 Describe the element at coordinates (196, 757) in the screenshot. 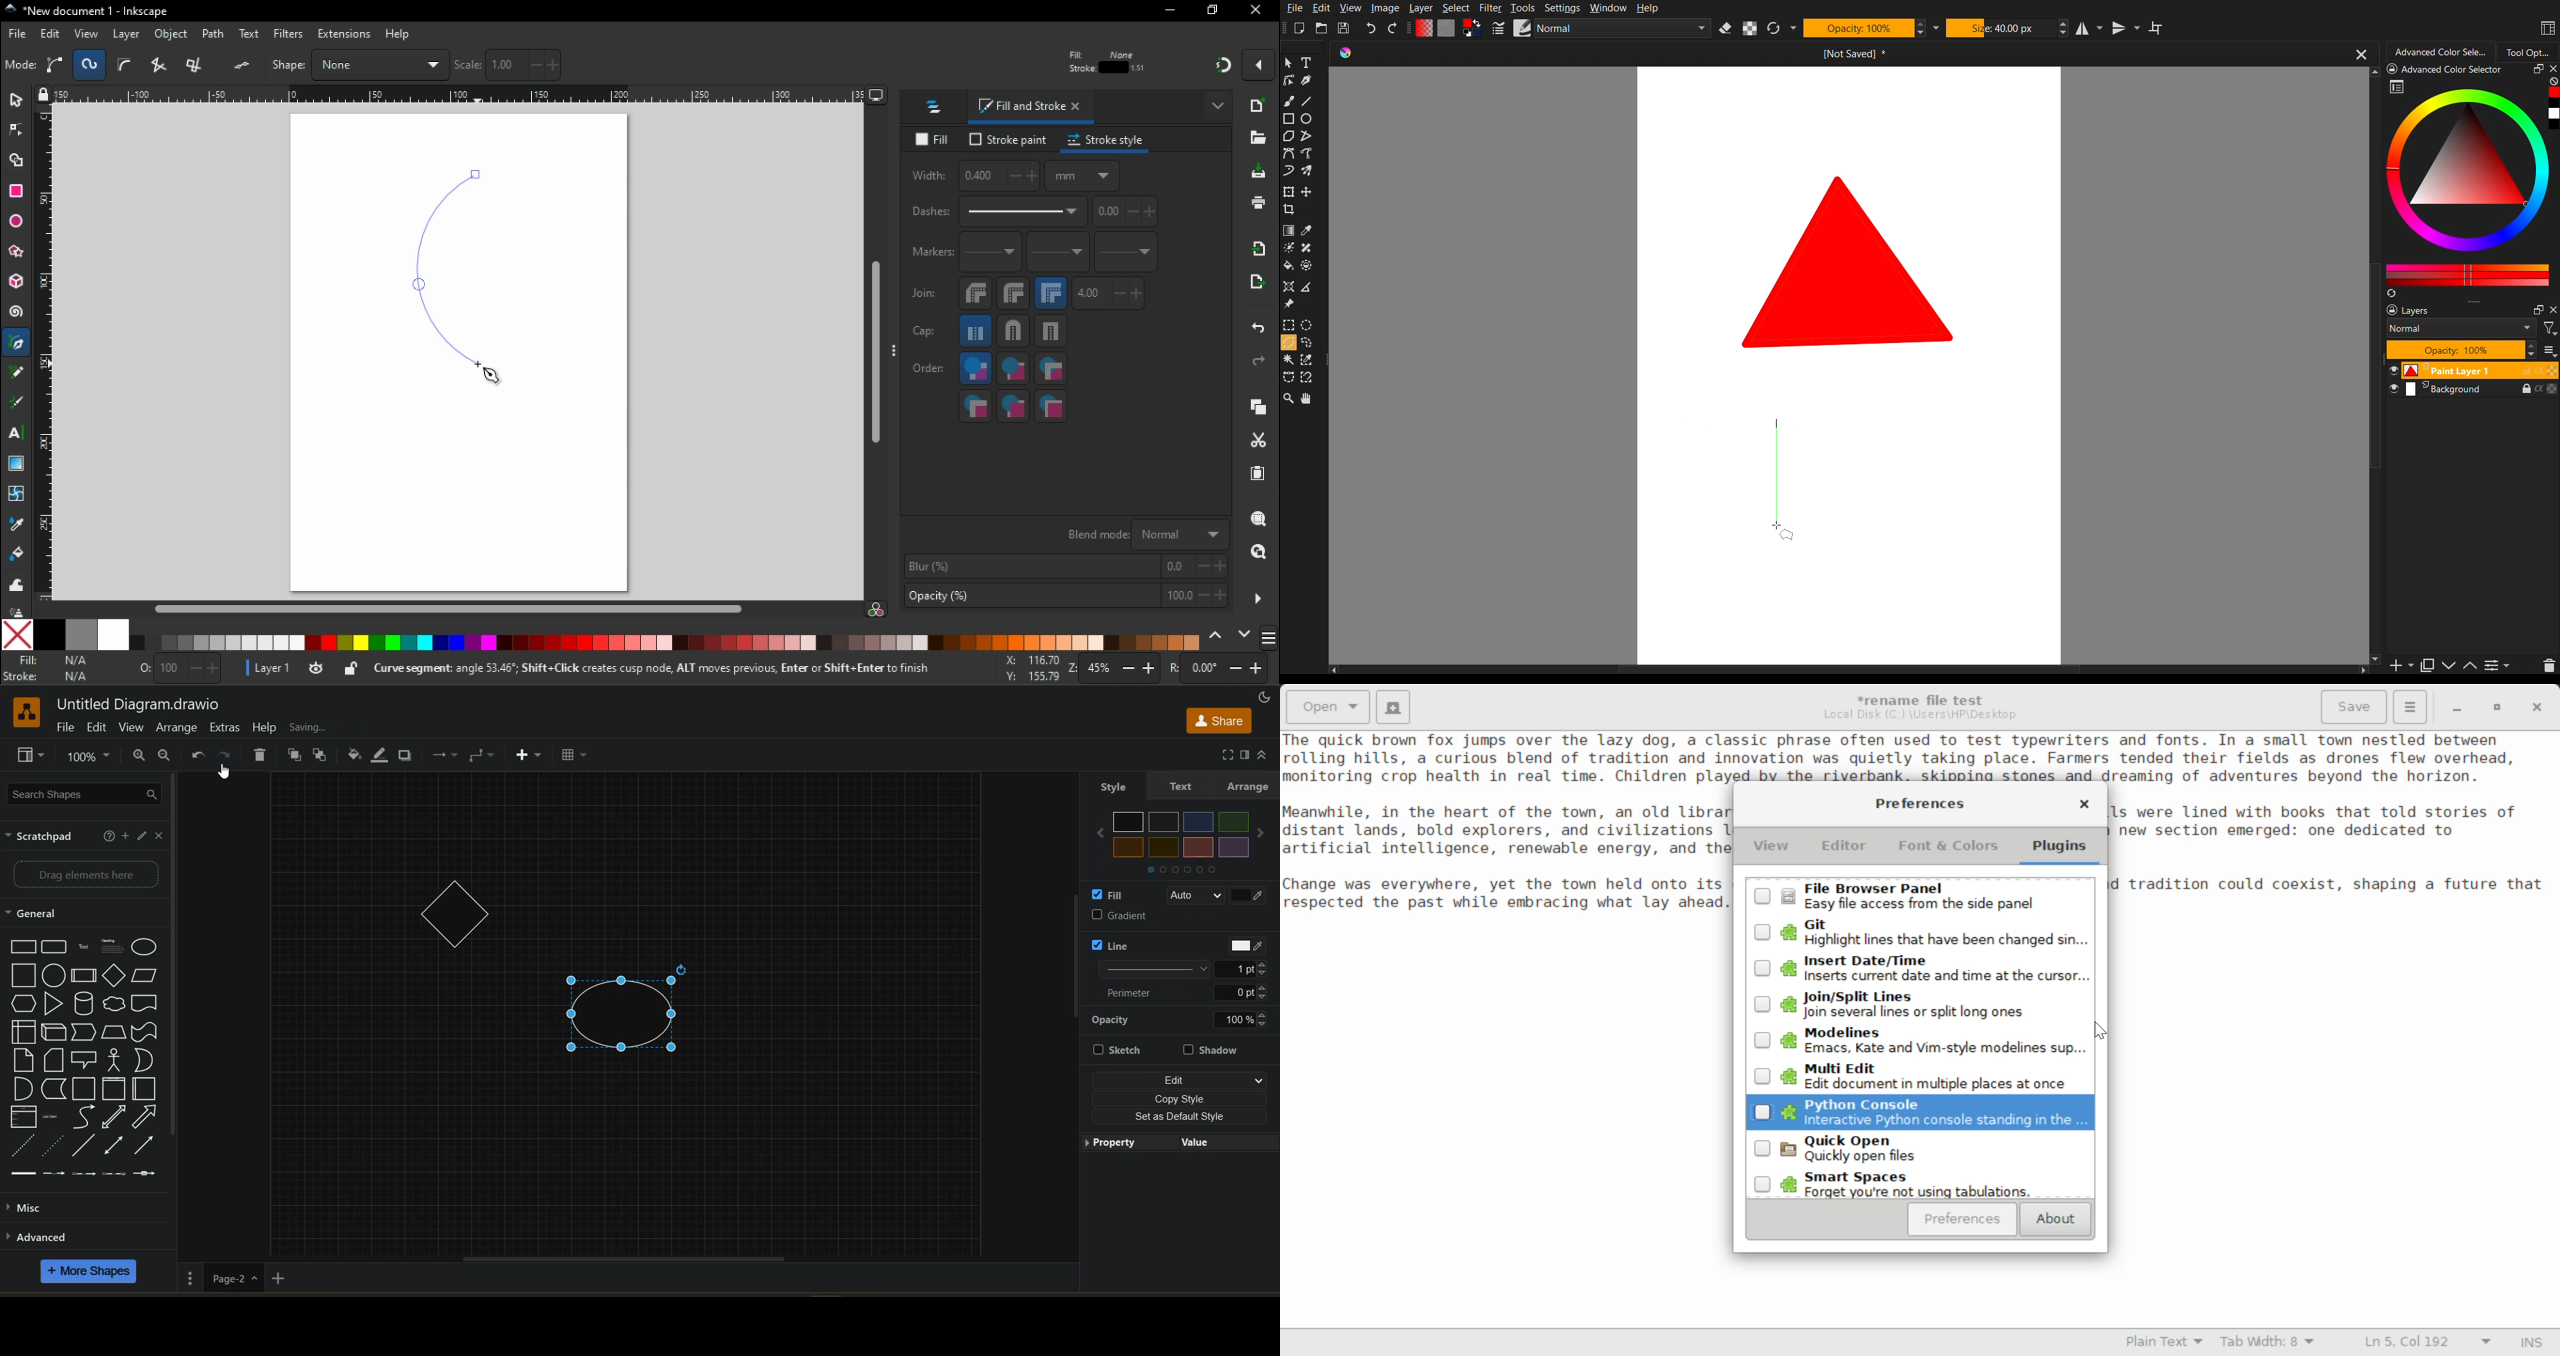

I see `undo` at that location.